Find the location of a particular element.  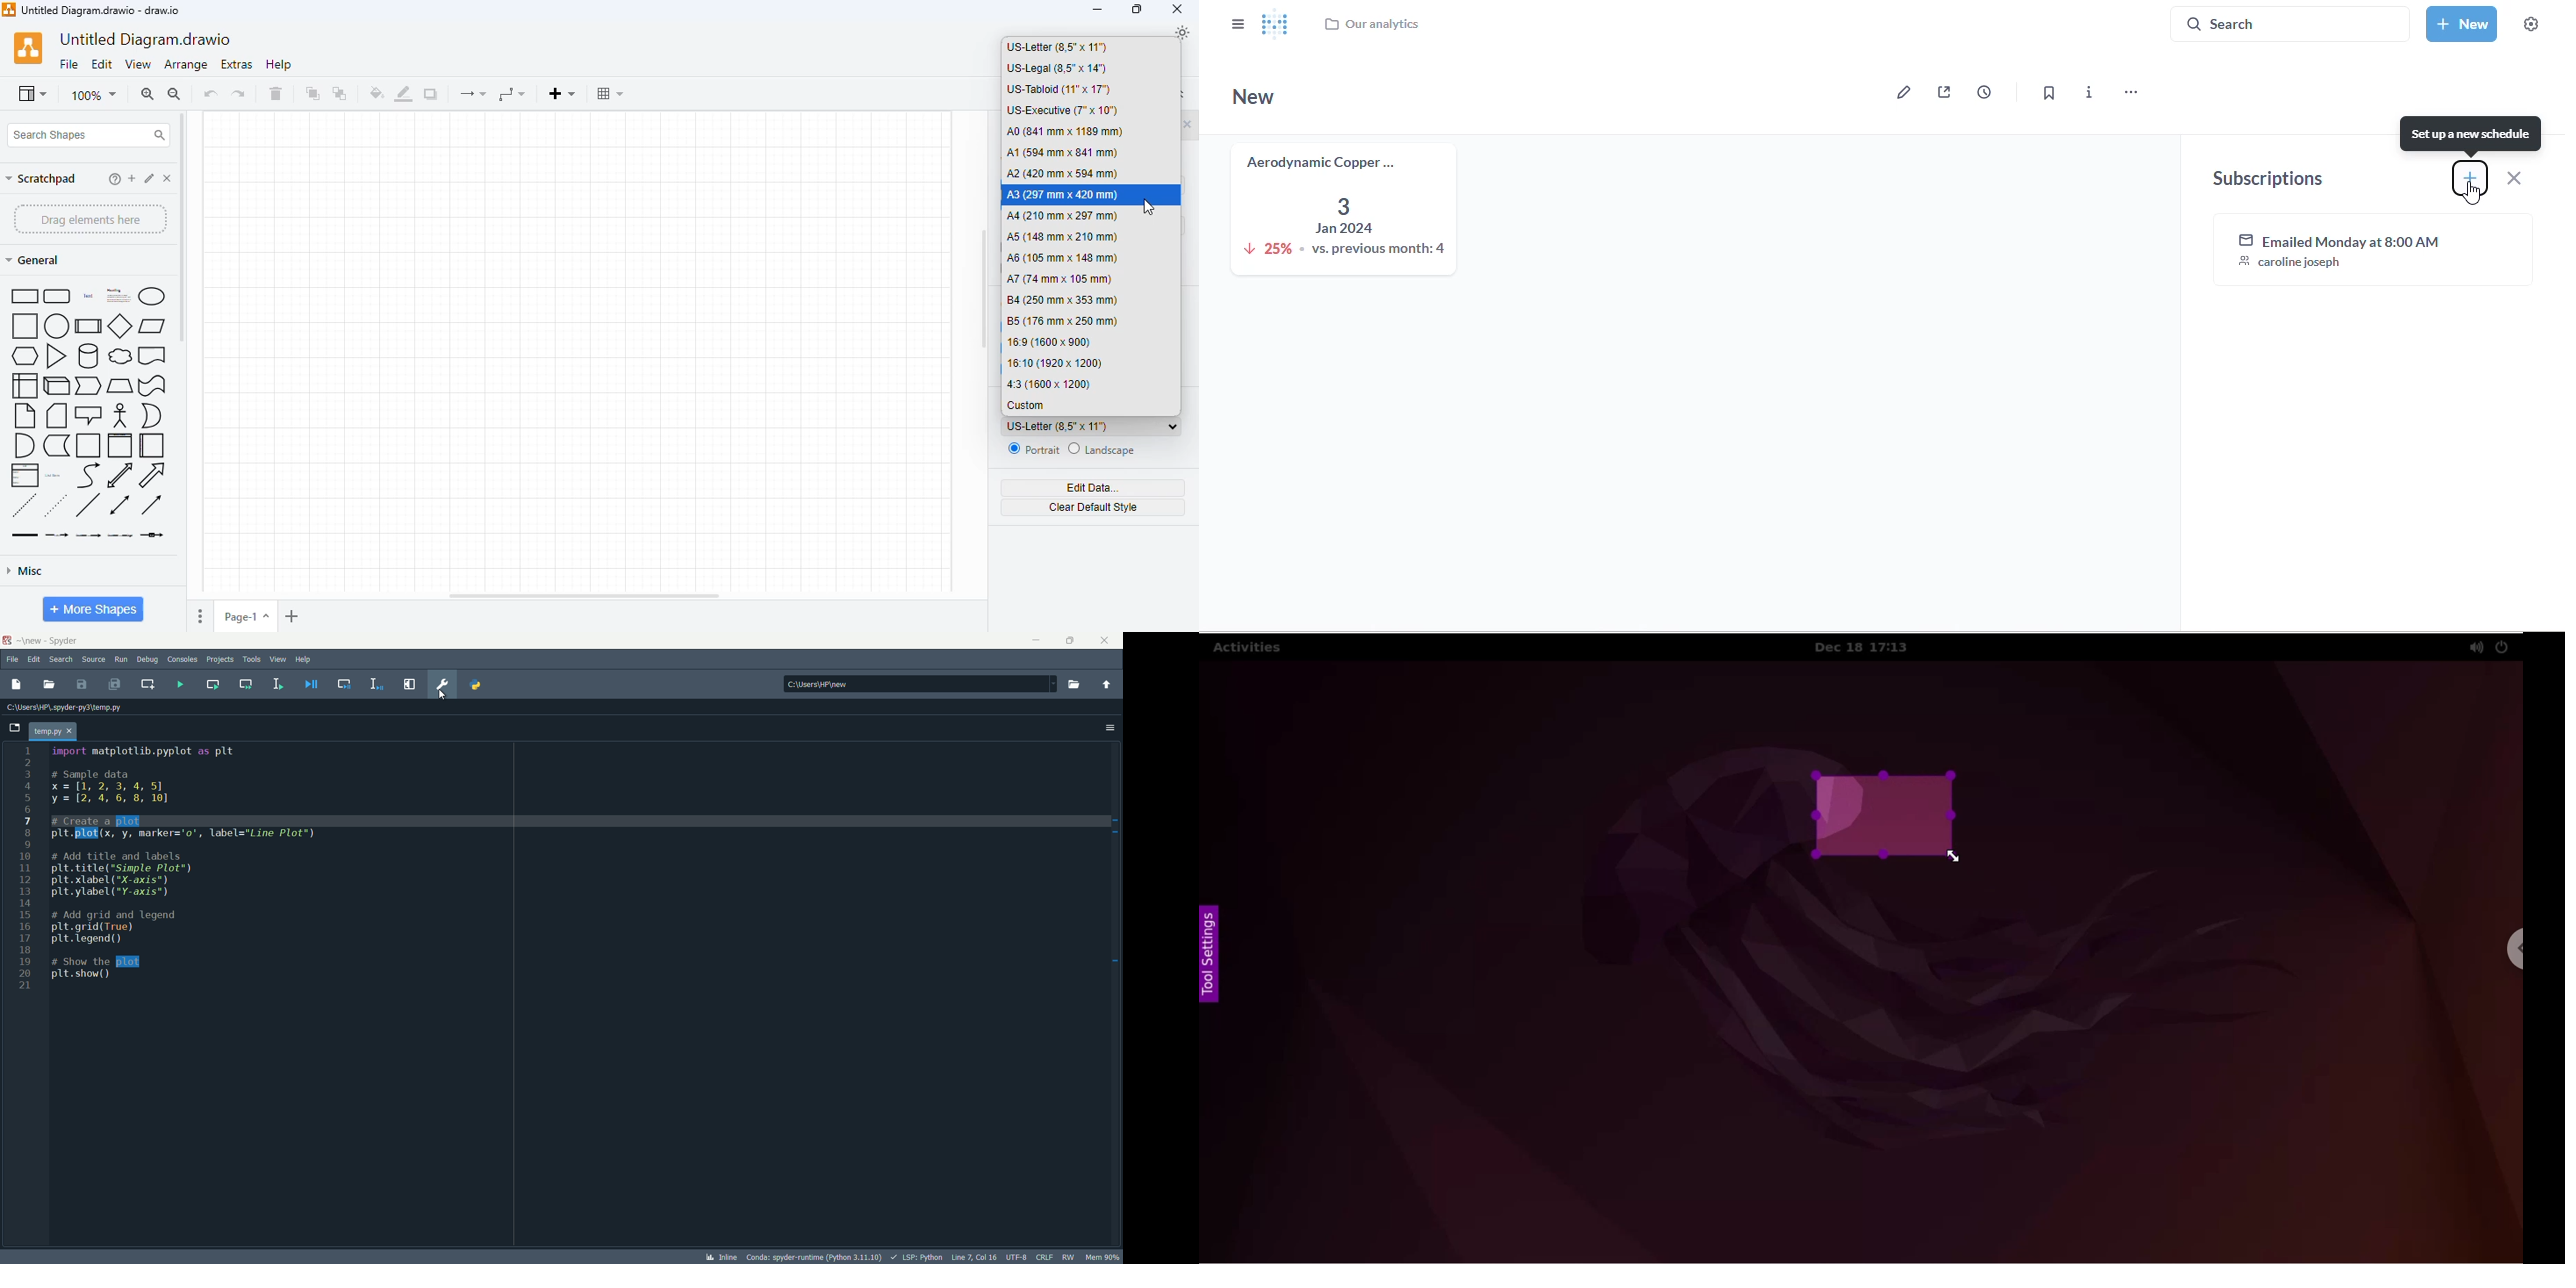

maximize current pane is located at coordinates (411, 684).